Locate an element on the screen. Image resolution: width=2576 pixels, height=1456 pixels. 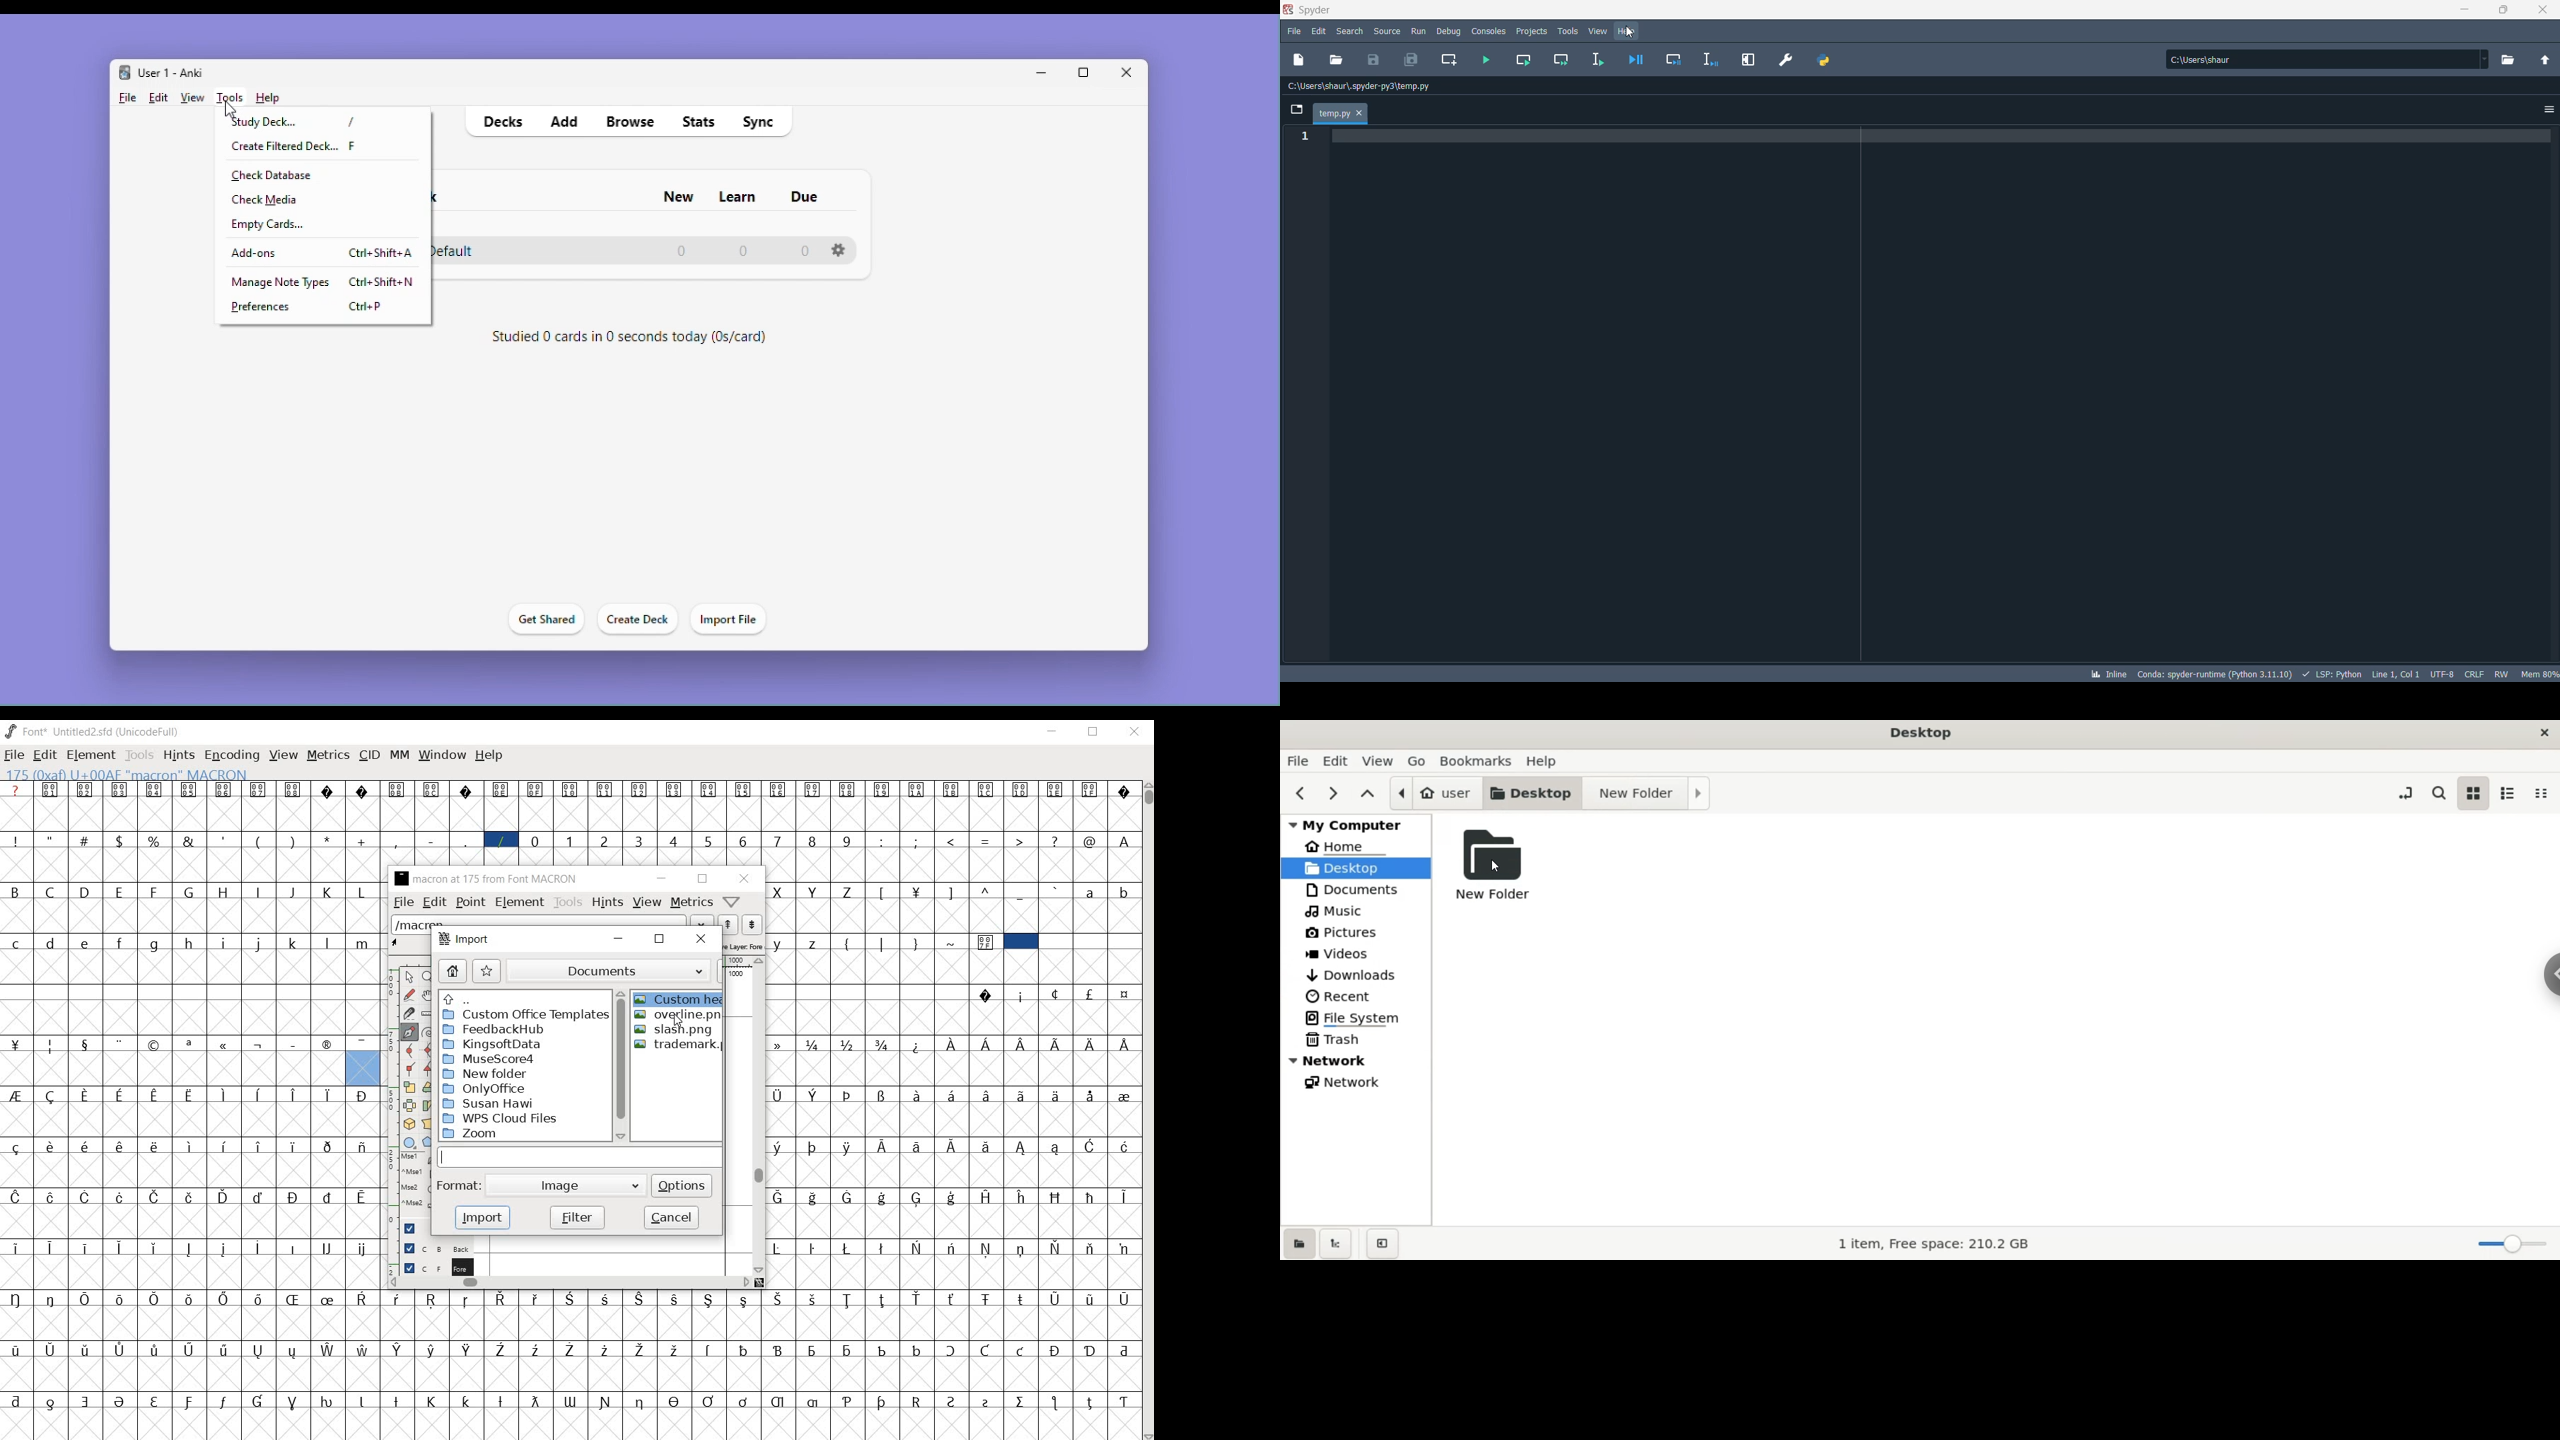
new file is located at coordinates (1303, 59).